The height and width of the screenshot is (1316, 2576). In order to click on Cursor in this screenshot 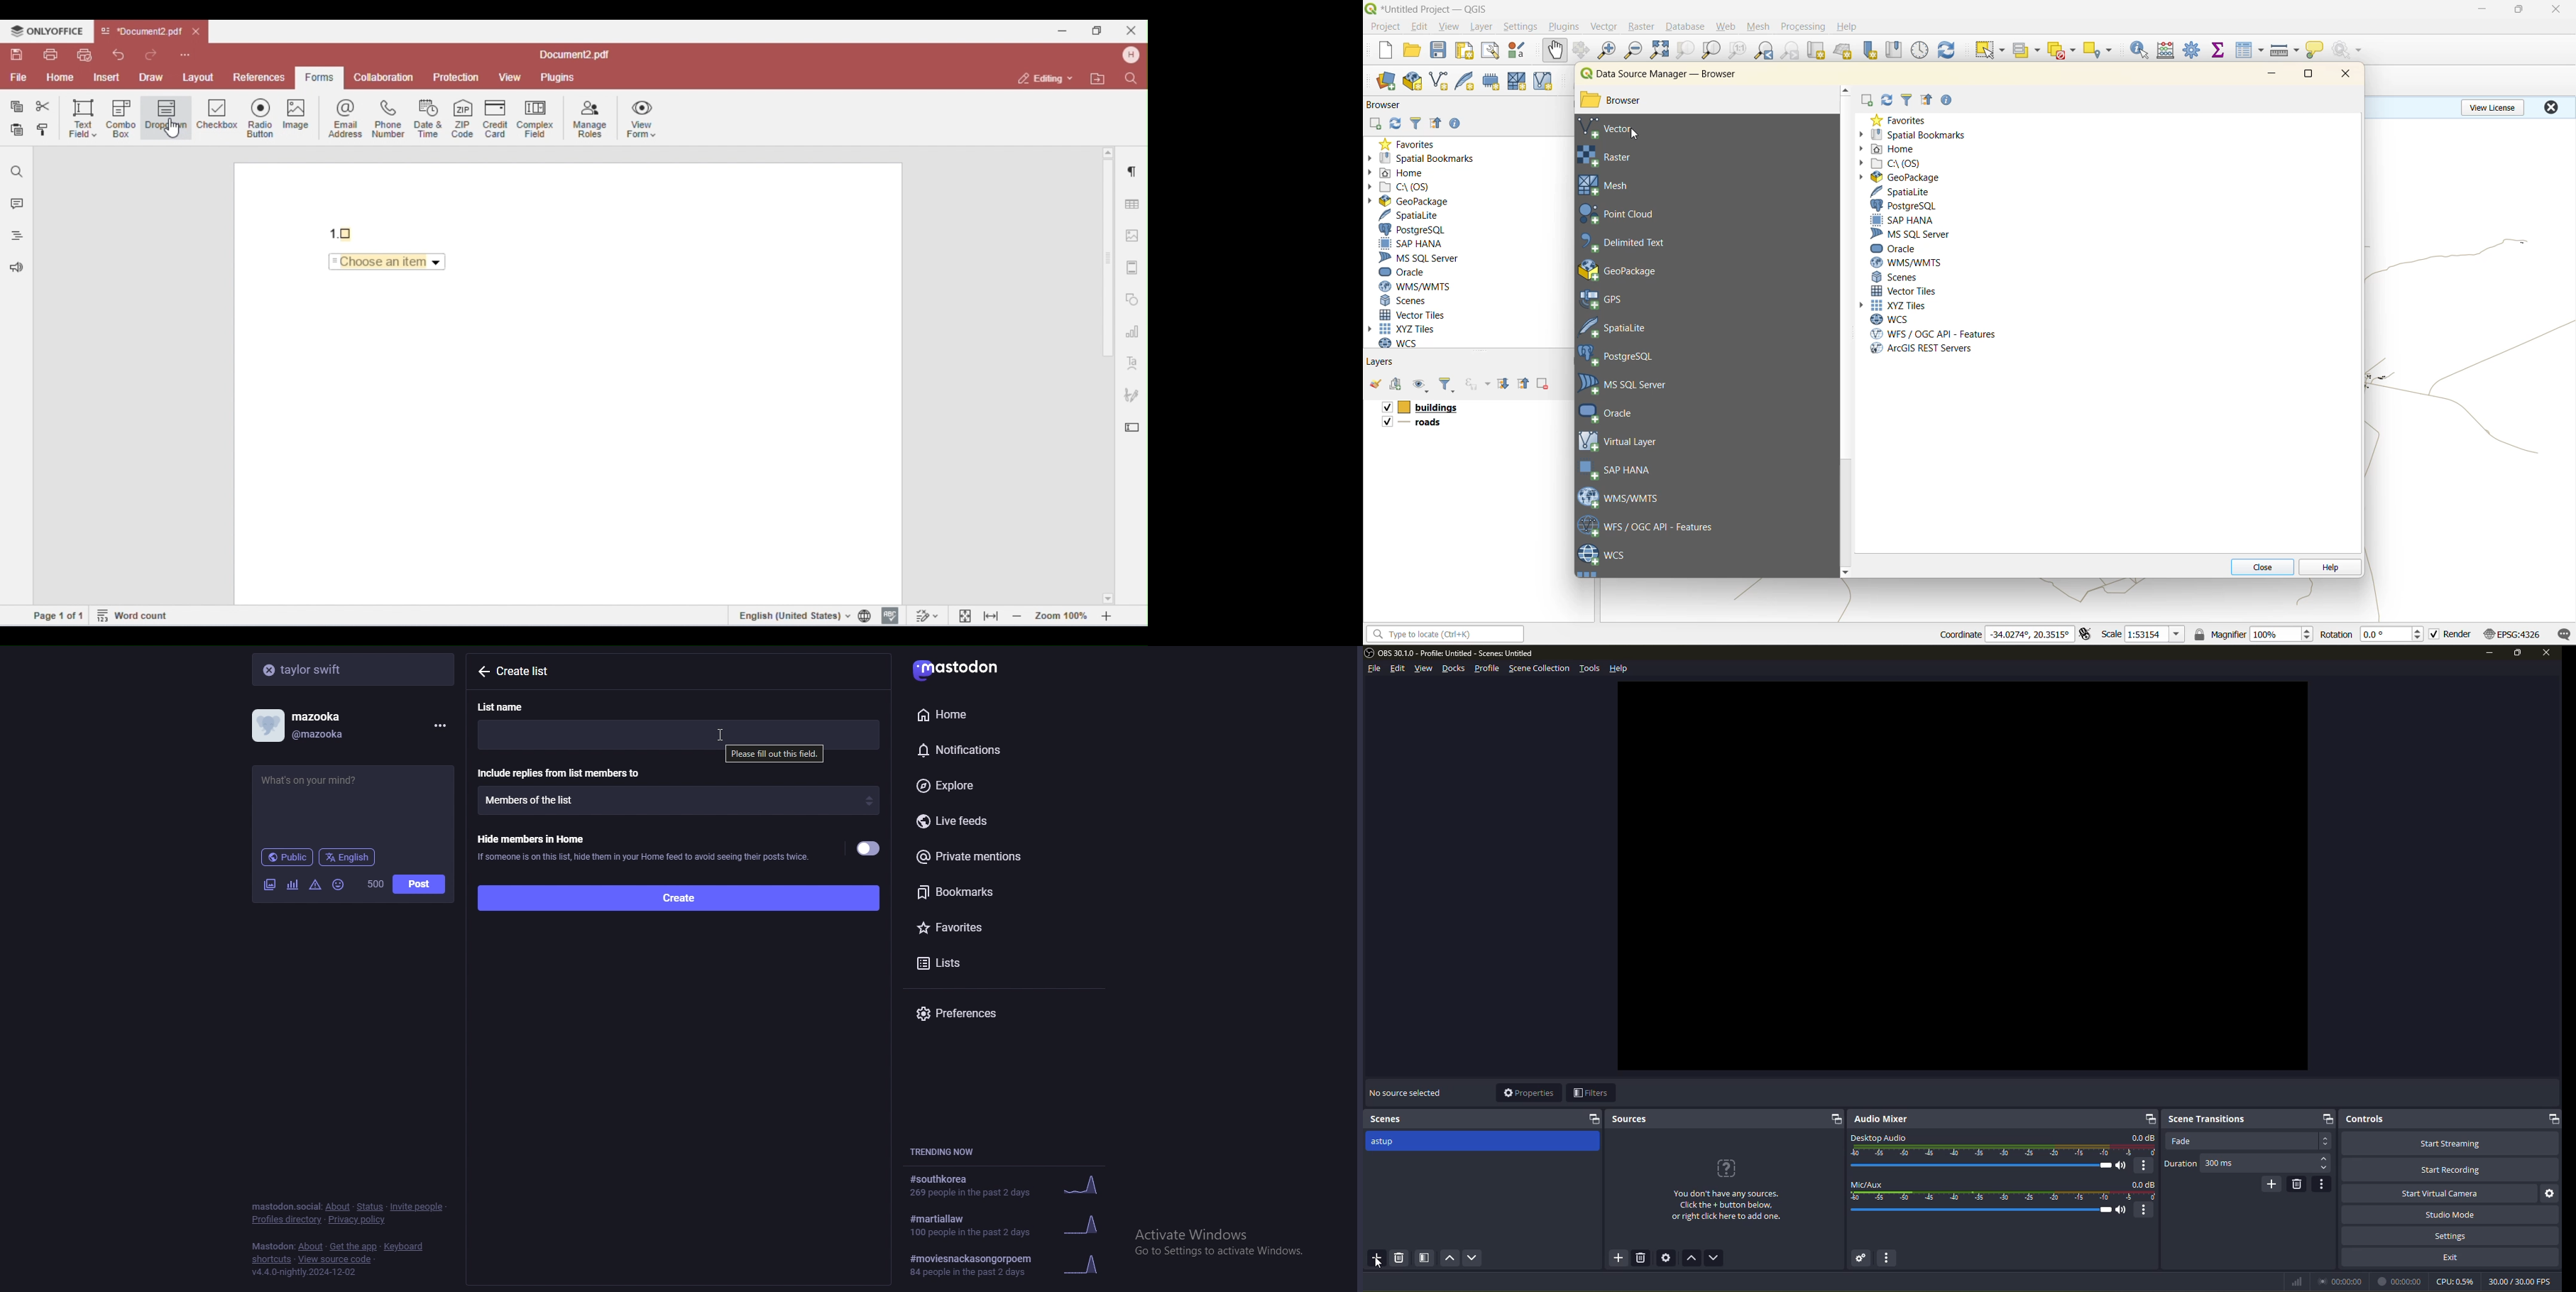, I will do `click(1380, 1263)`.